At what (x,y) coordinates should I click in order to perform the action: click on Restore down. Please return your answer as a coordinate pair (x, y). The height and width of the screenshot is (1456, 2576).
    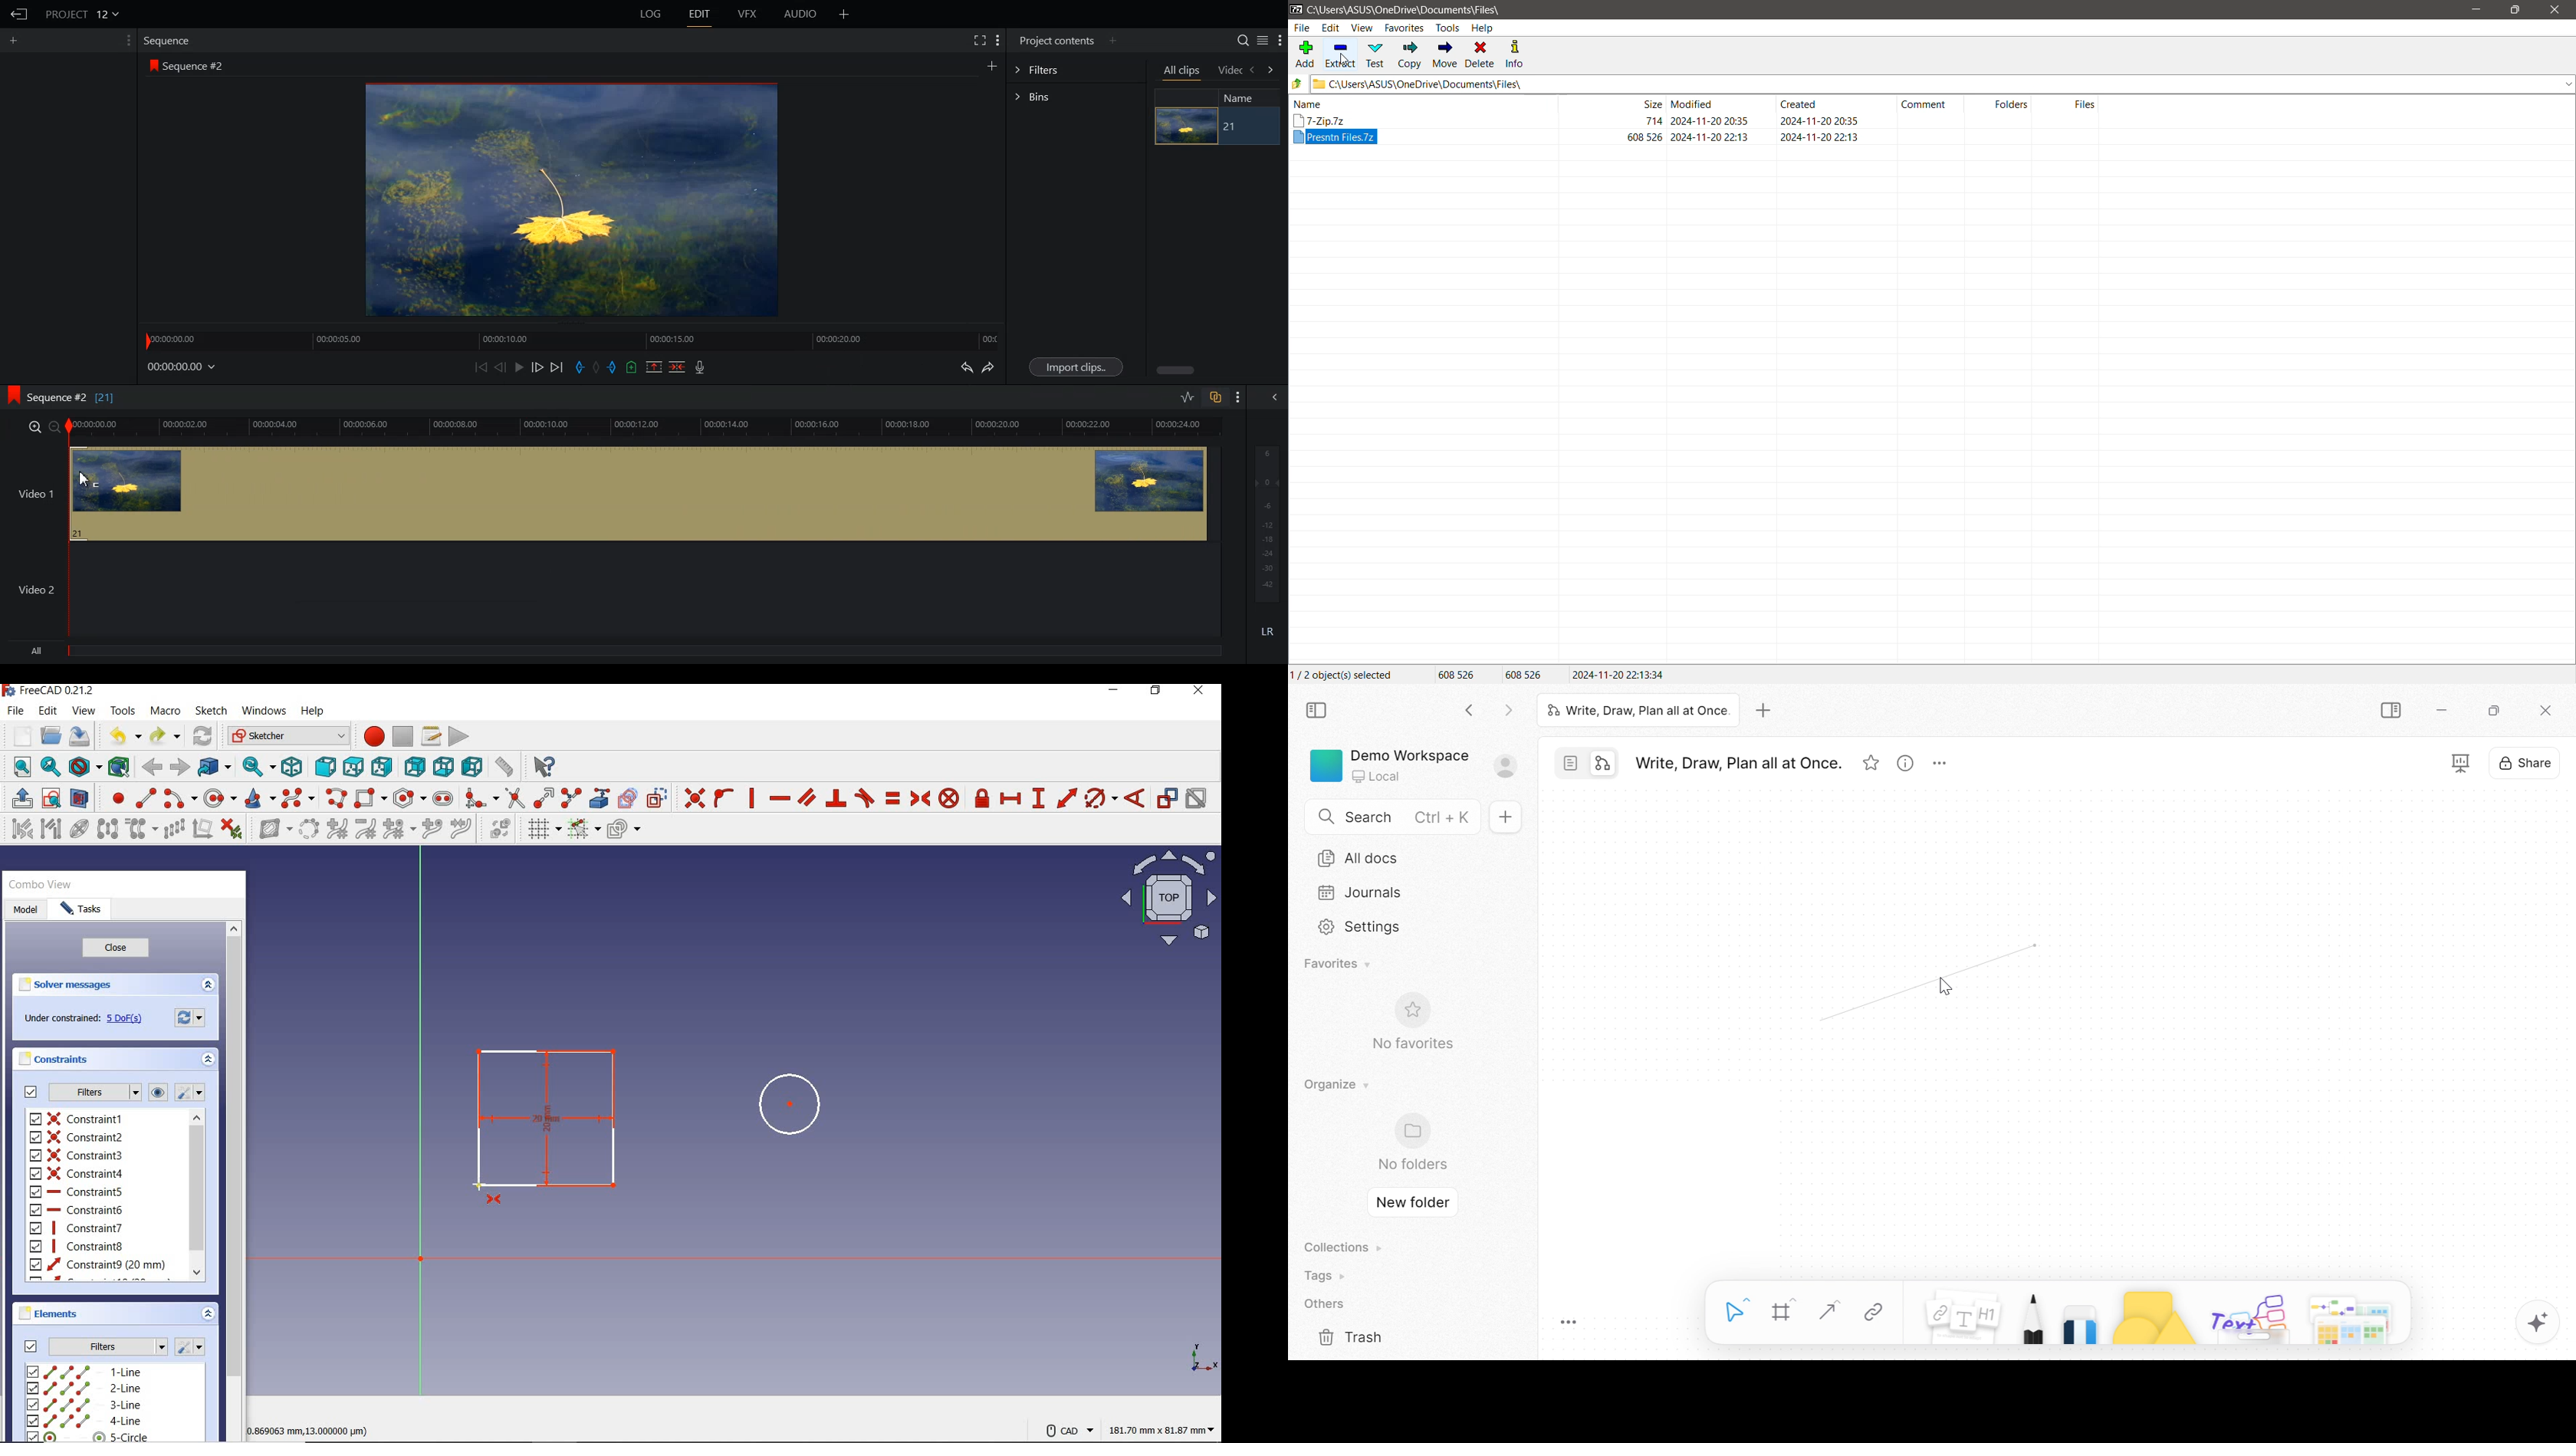
    Looking at the image, I should click on (2493, 712).